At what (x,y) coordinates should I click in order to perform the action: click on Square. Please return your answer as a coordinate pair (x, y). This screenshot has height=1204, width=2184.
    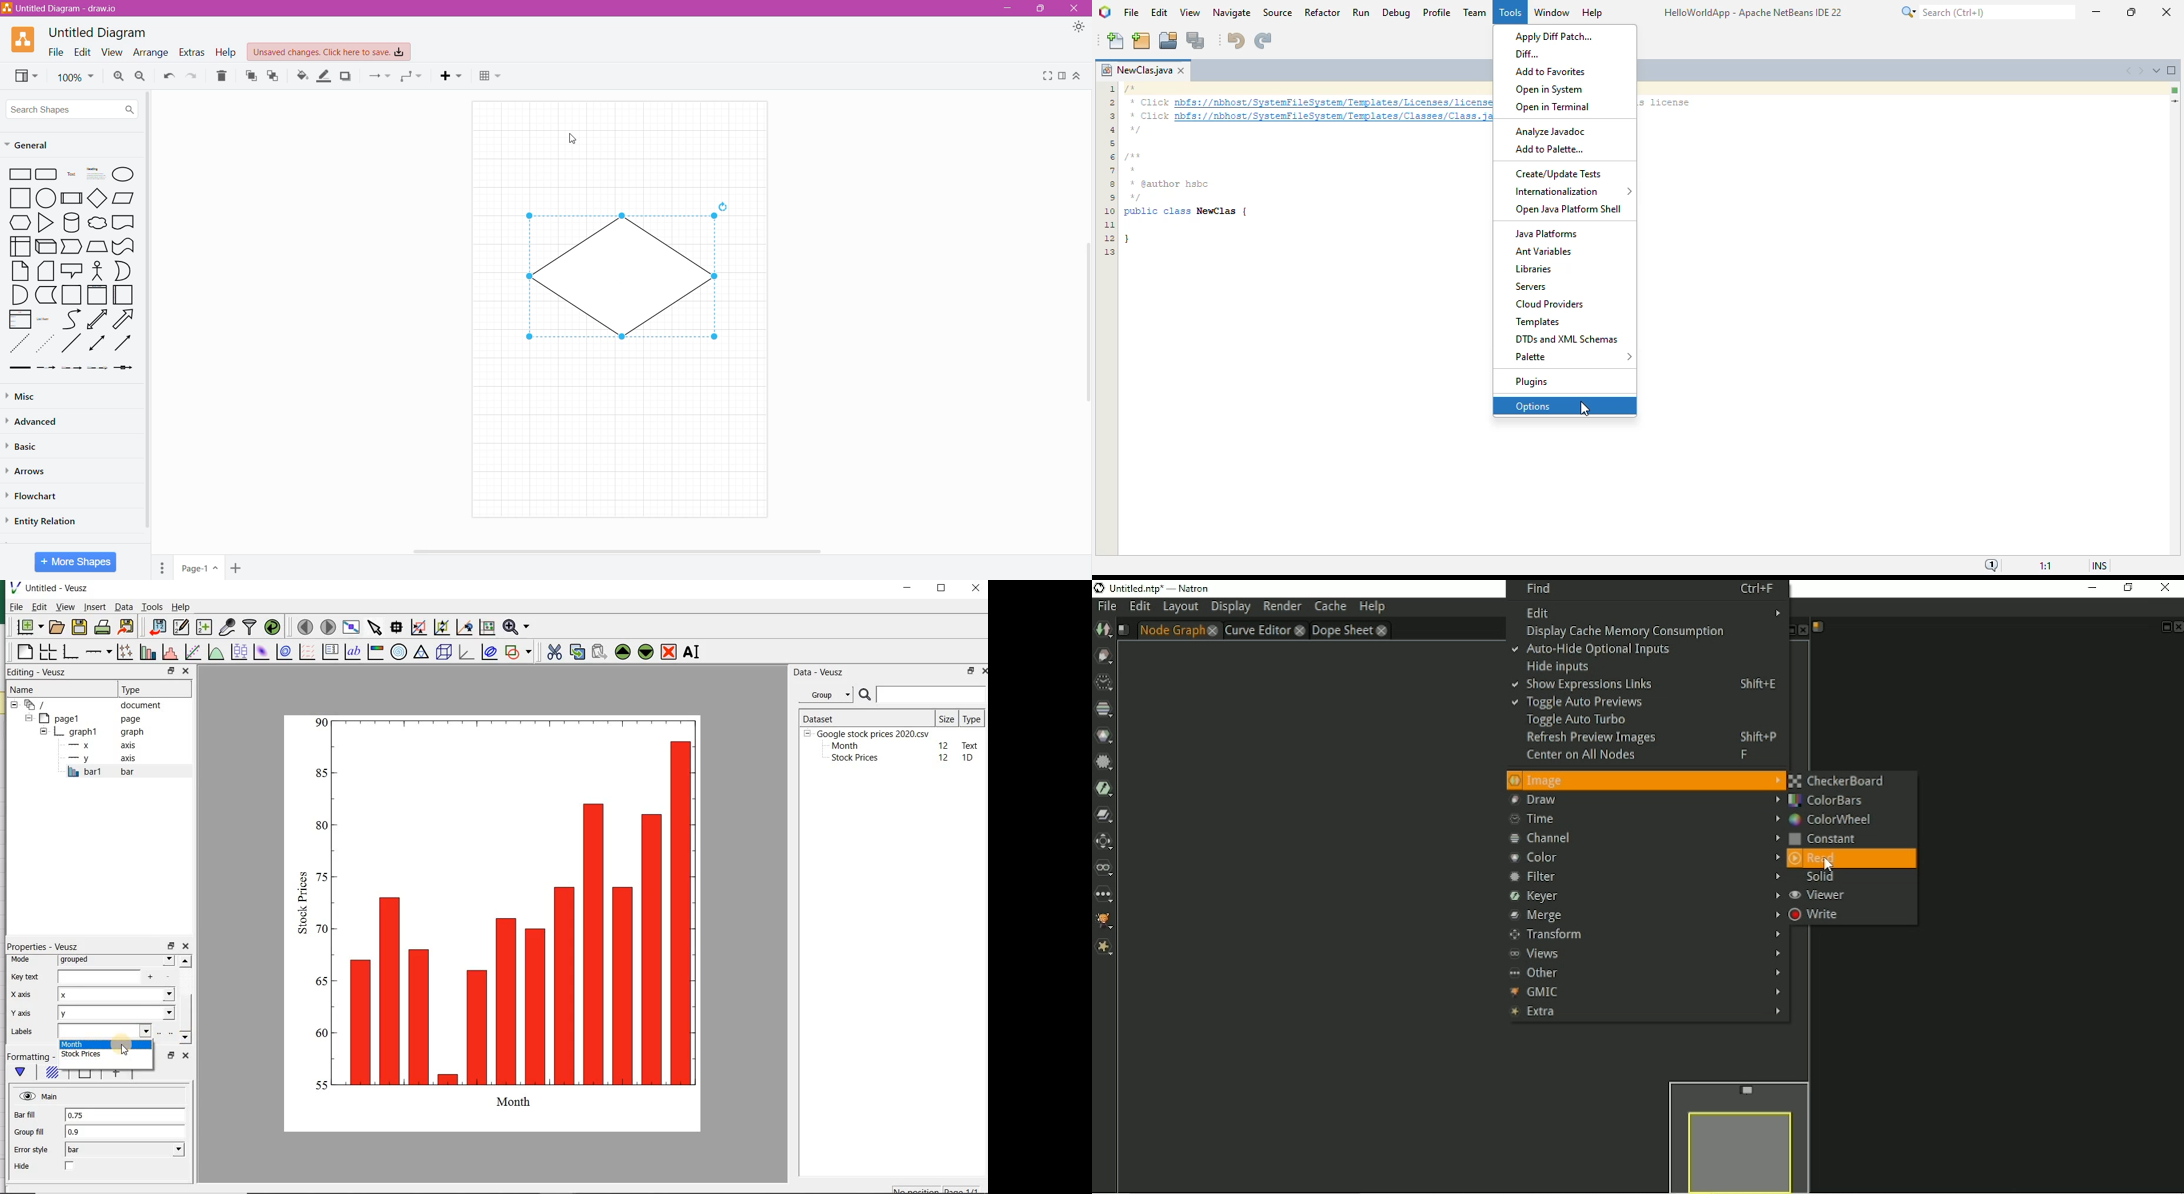
    Looking at the image, I should click on (20, 198).